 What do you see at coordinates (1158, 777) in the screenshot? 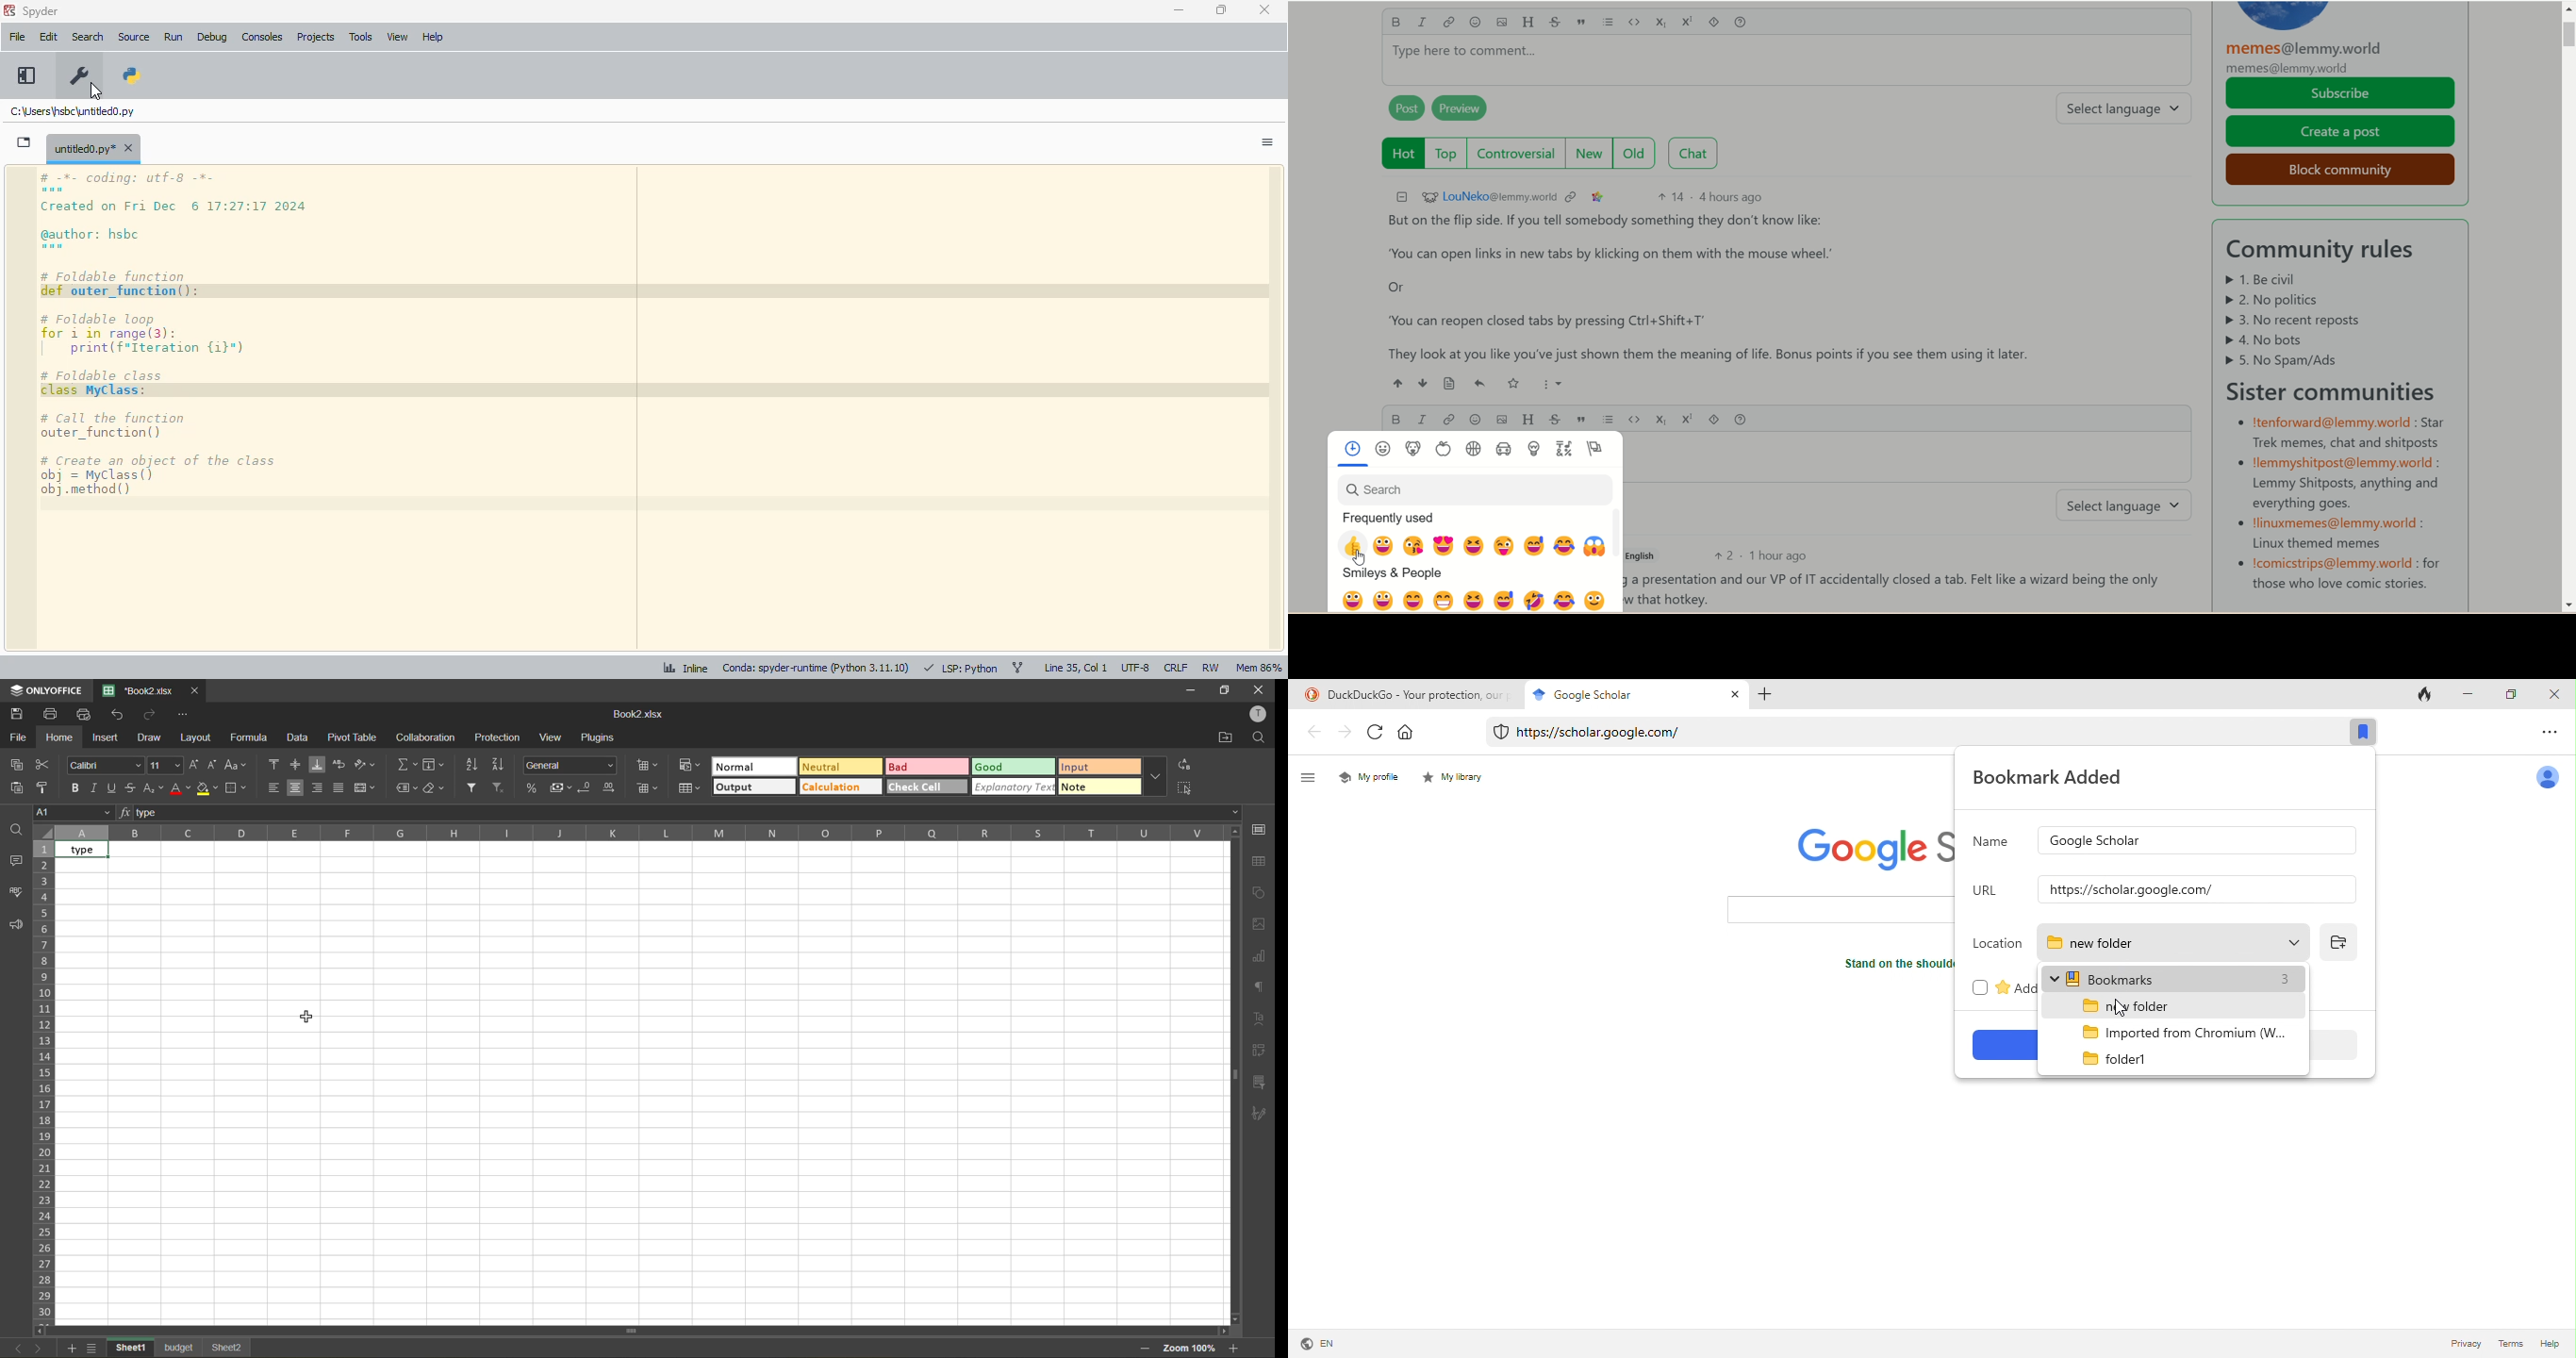
I see `more options` at bounding box center [1158, 777].